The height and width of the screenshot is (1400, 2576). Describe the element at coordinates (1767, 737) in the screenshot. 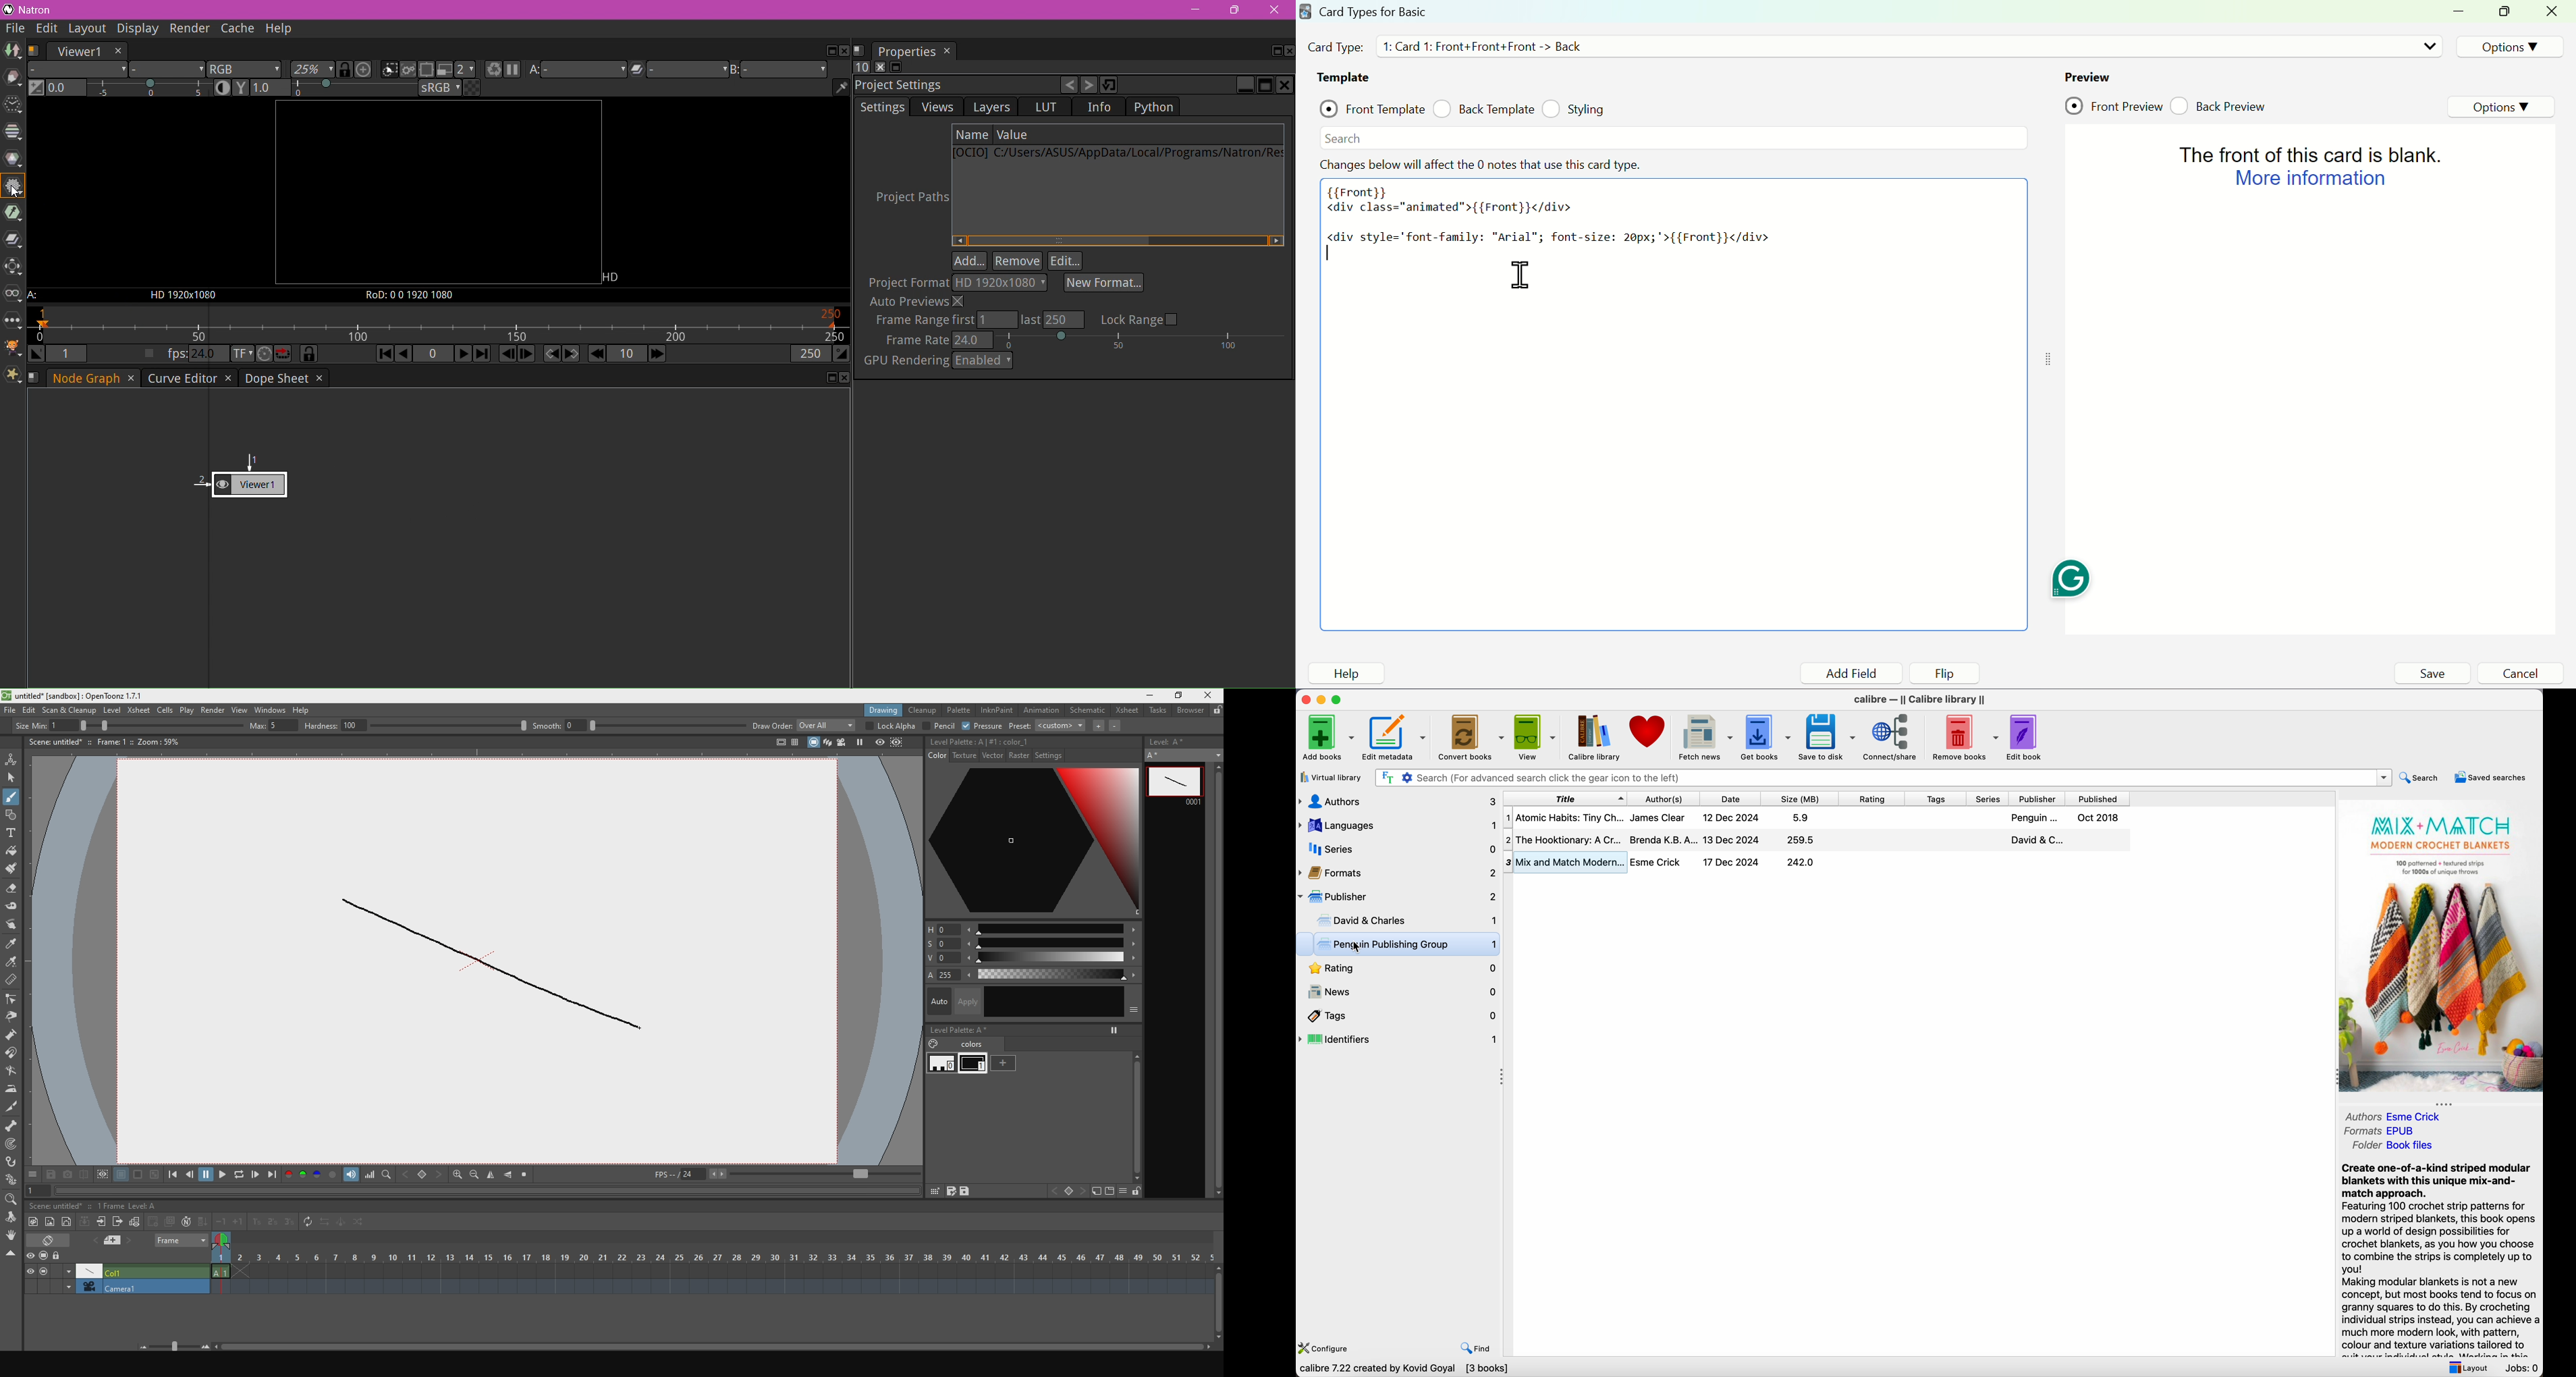

I see `get books` at that location.